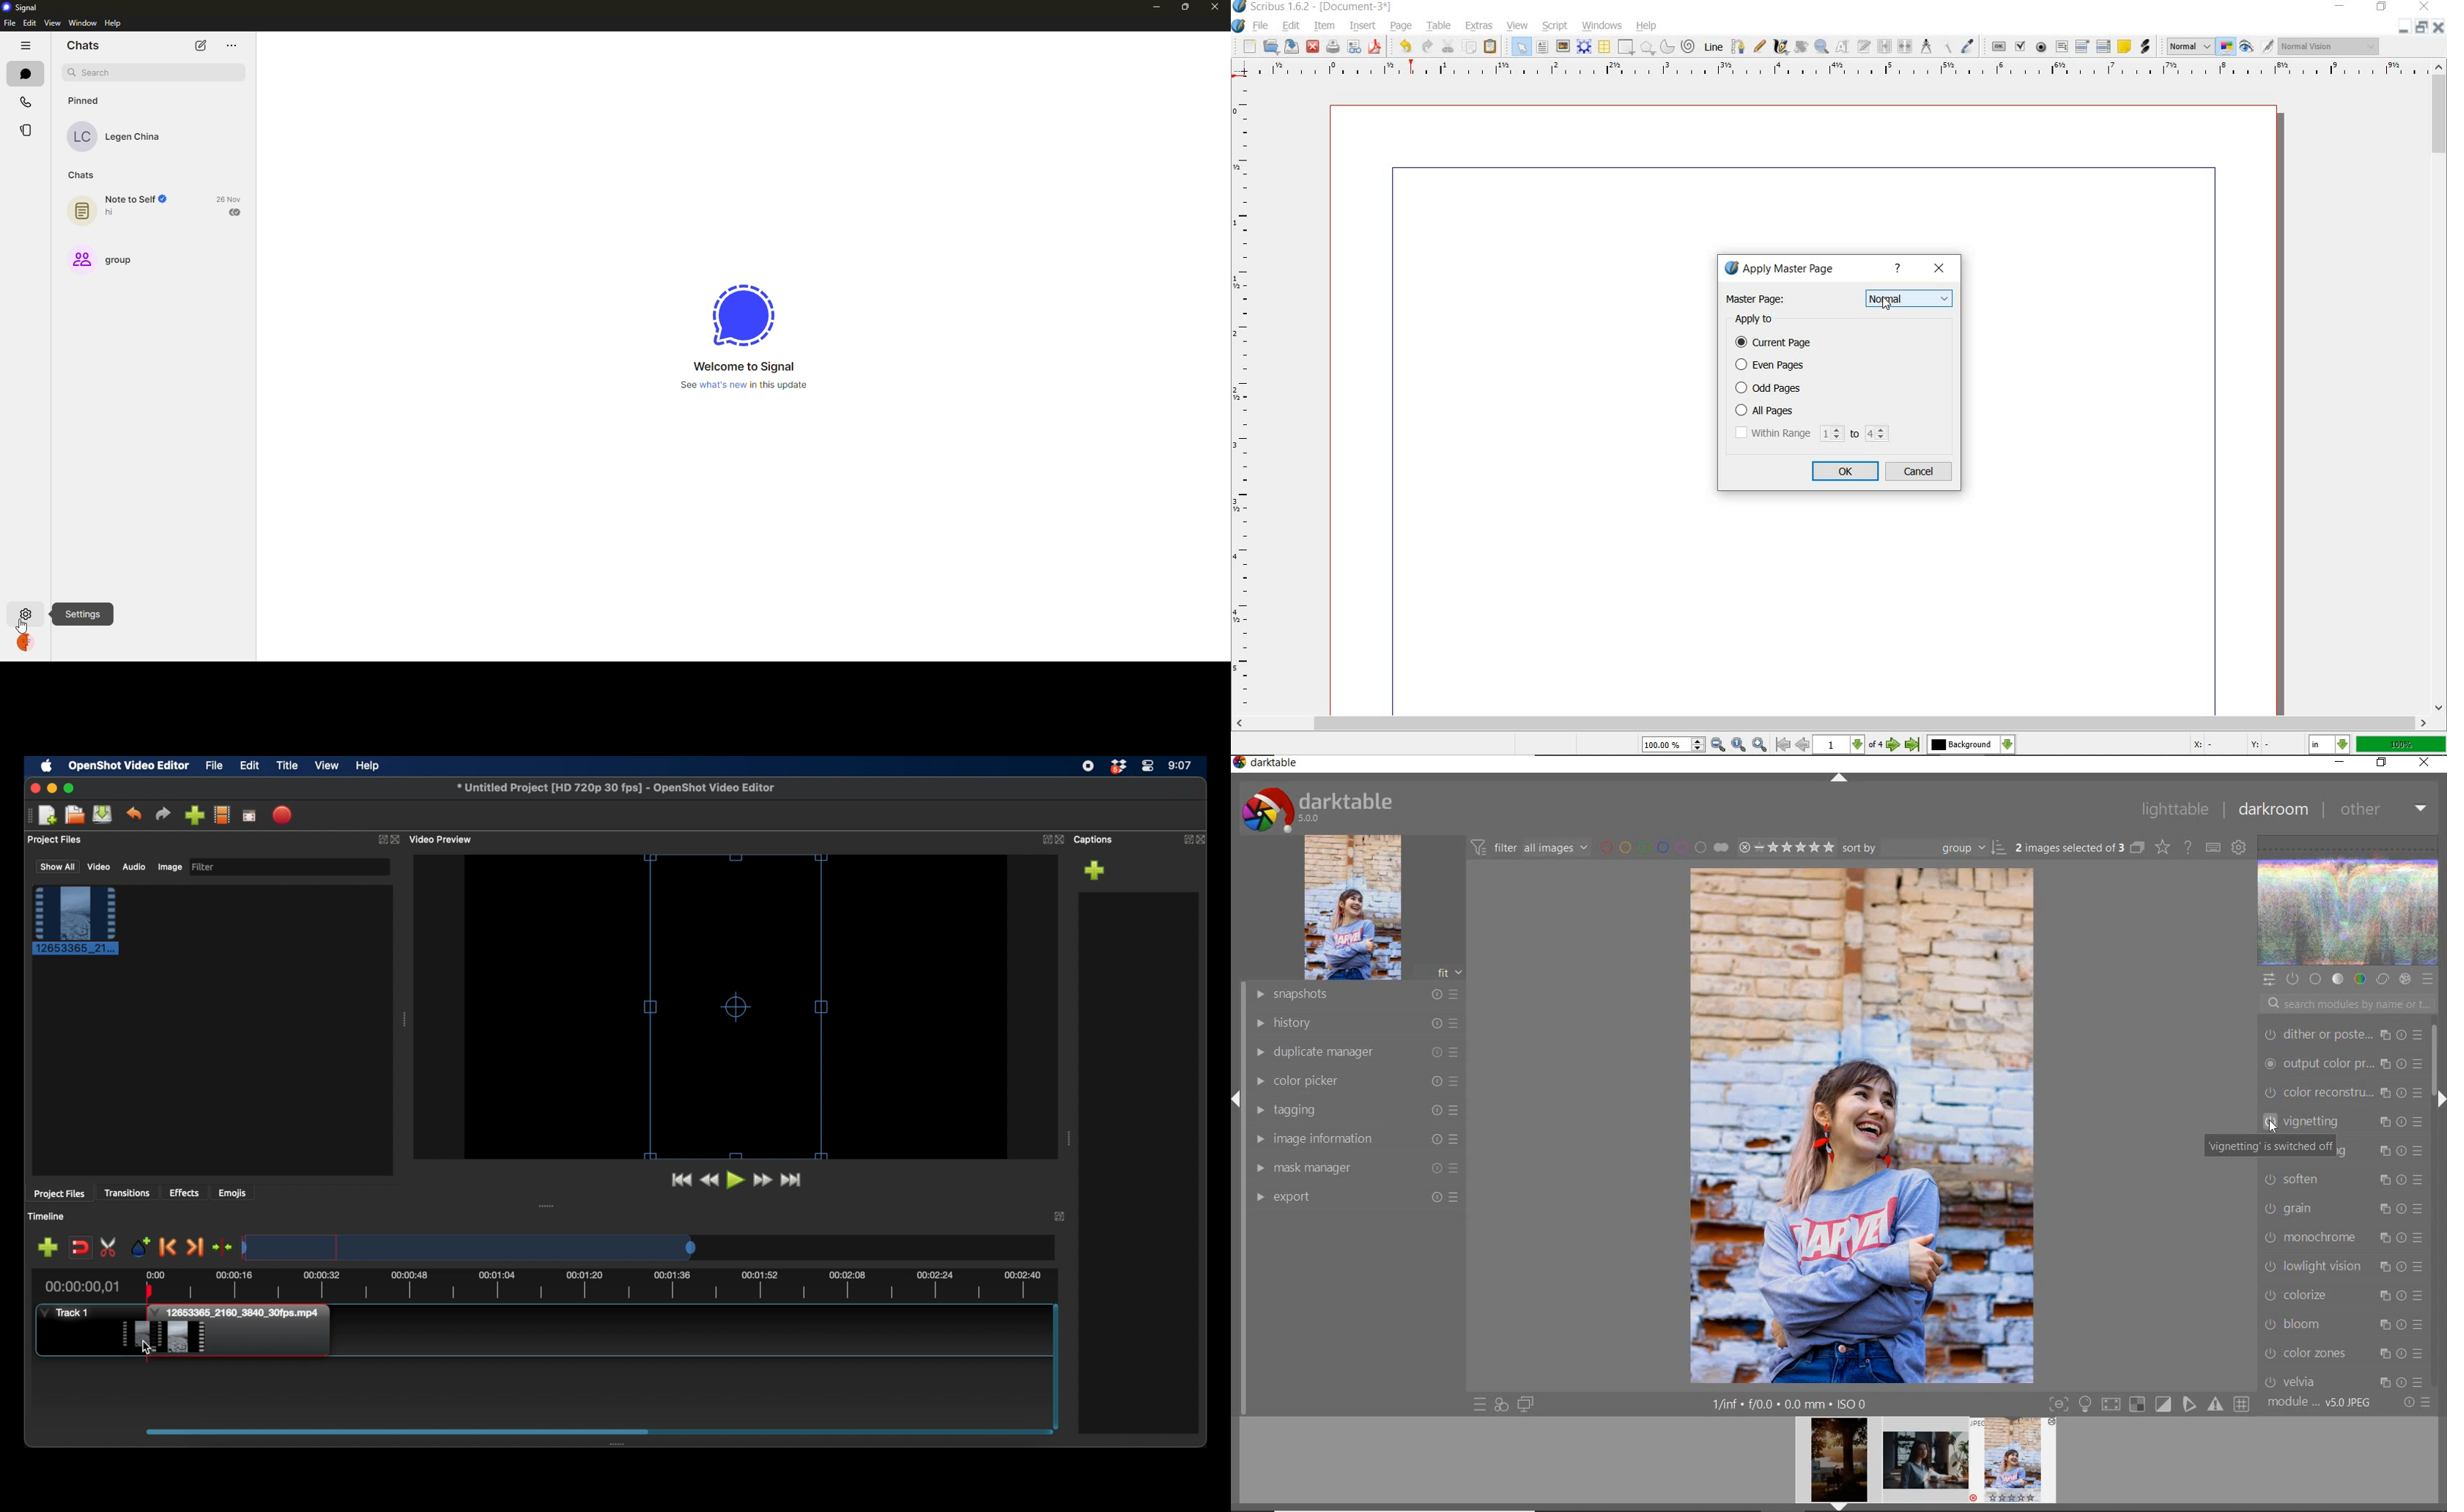 Image resolution: width=2464 pixels, height=1512 pixels. I want to click on group, so click(104, 259).